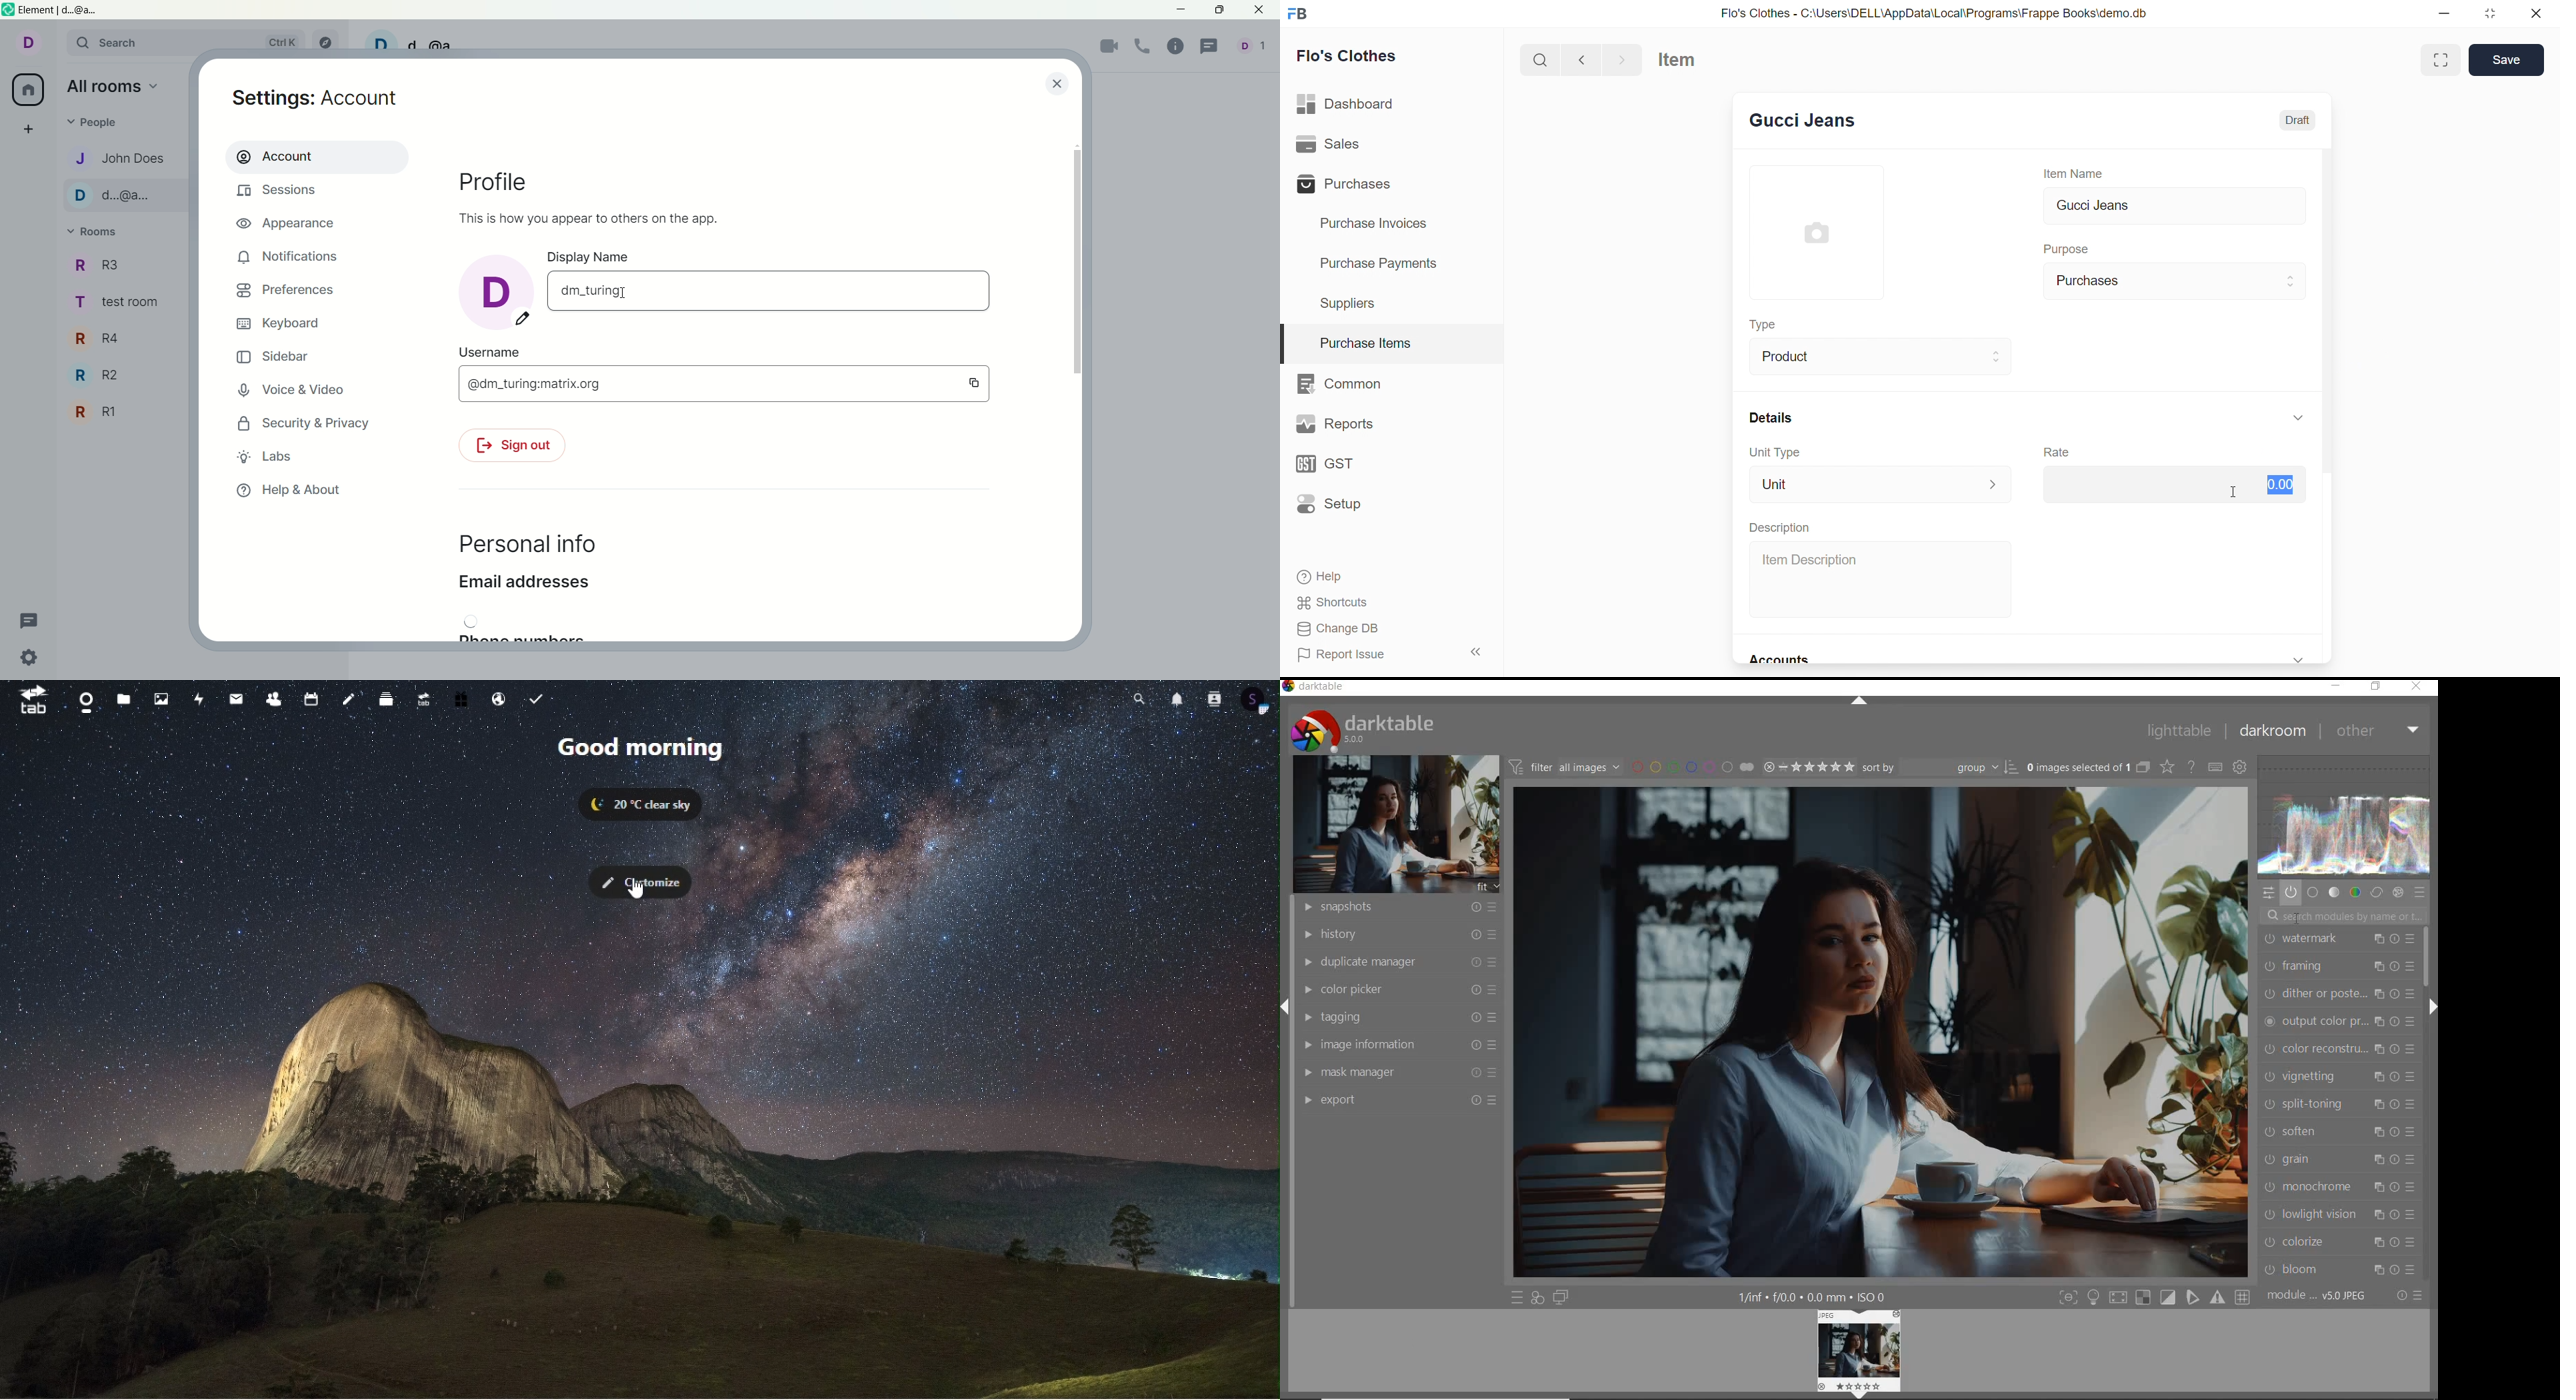  Describe the element at coordinates (2378, 687) in the screenshot. I see `restore` at that location.